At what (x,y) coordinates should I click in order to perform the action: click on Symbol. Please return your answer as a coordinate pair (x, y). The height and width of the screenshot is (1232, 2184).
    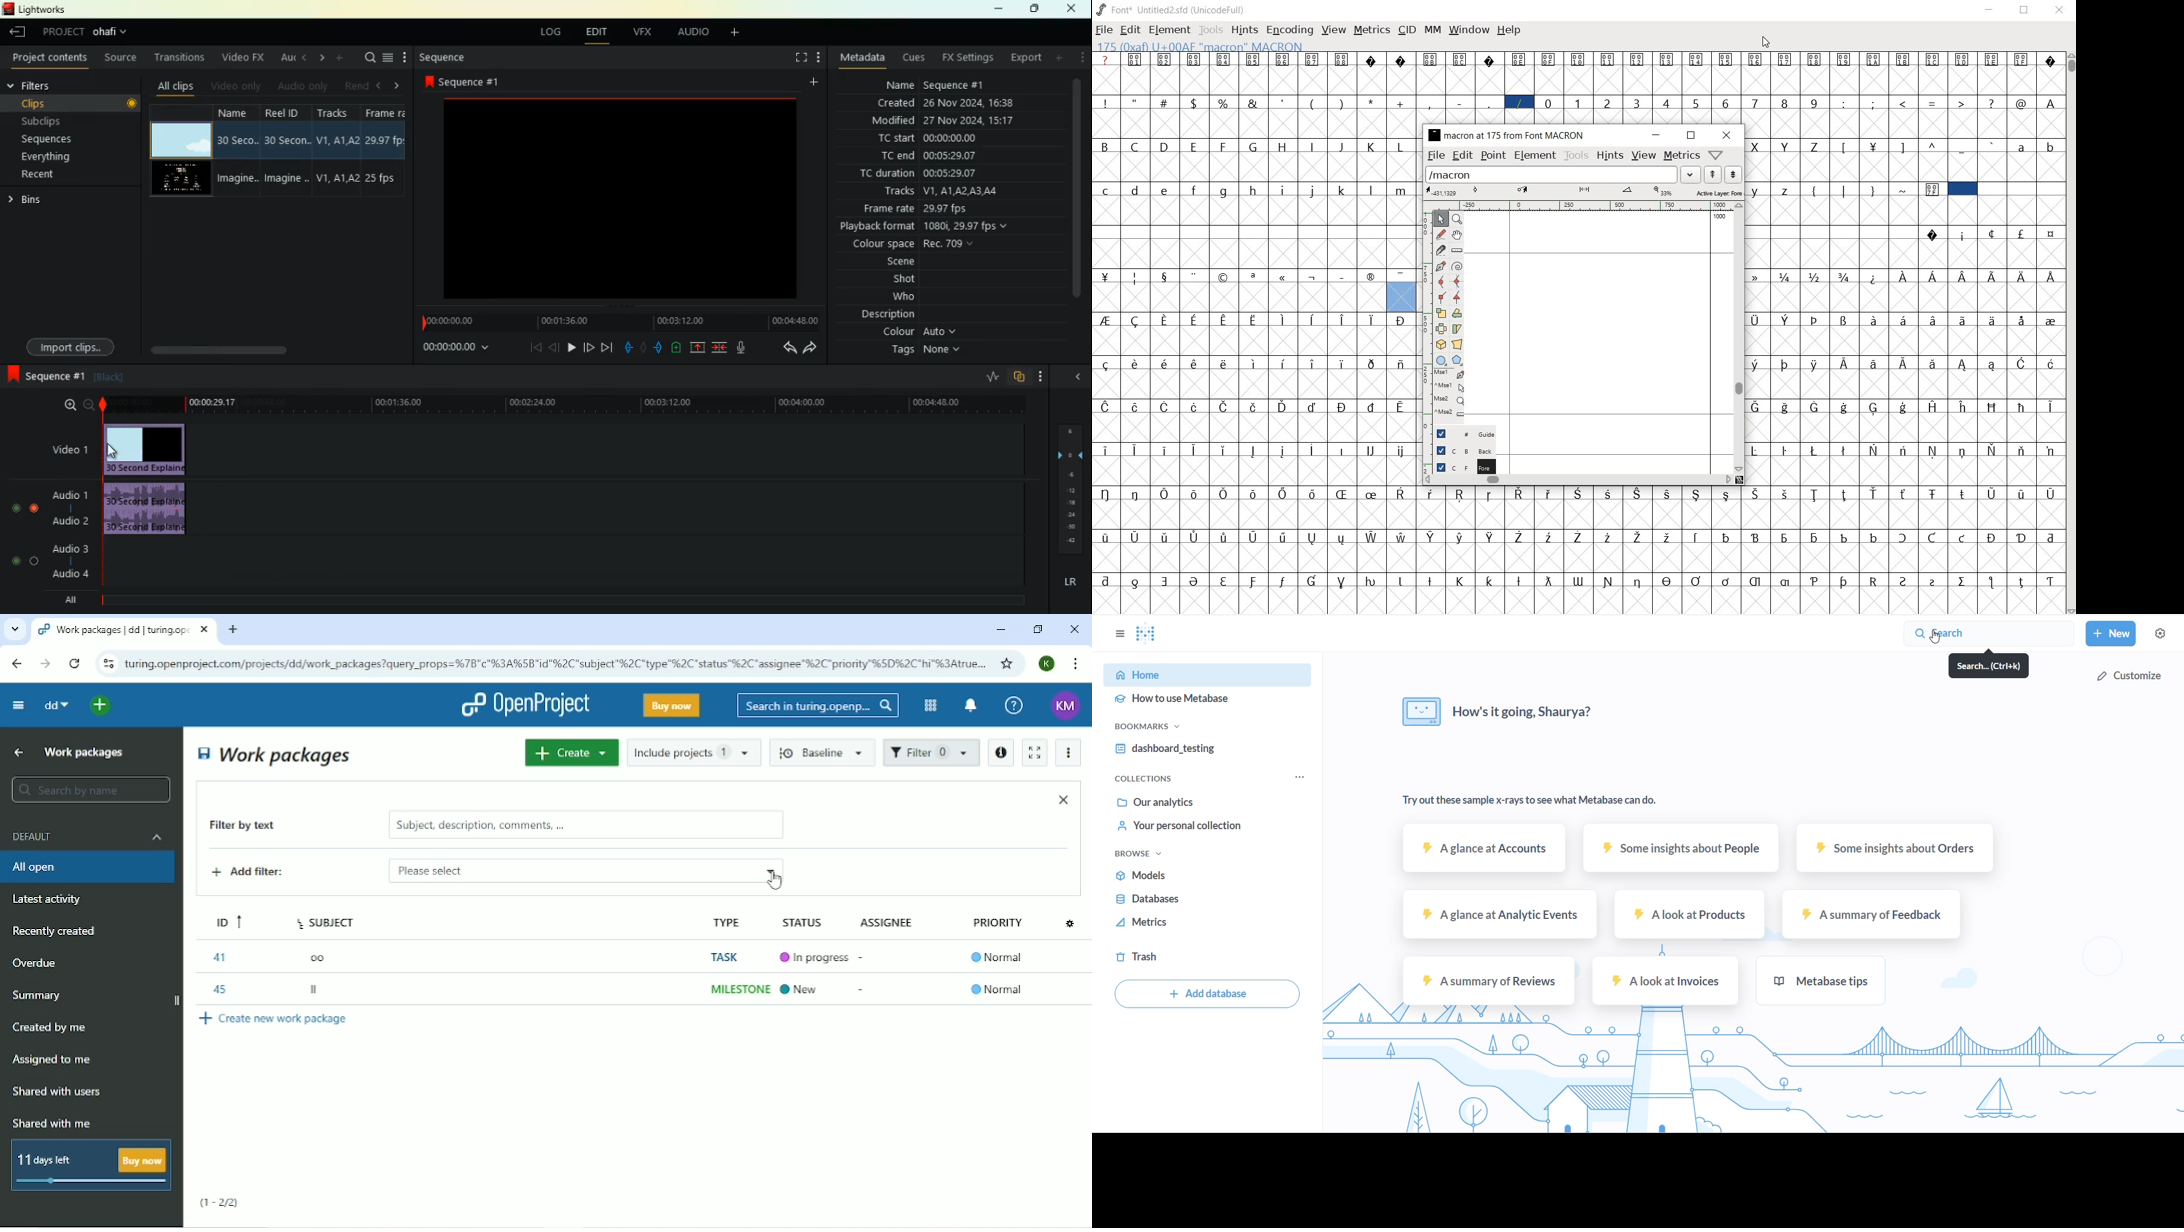
    Looking at the image, I should click on (1167, 449).